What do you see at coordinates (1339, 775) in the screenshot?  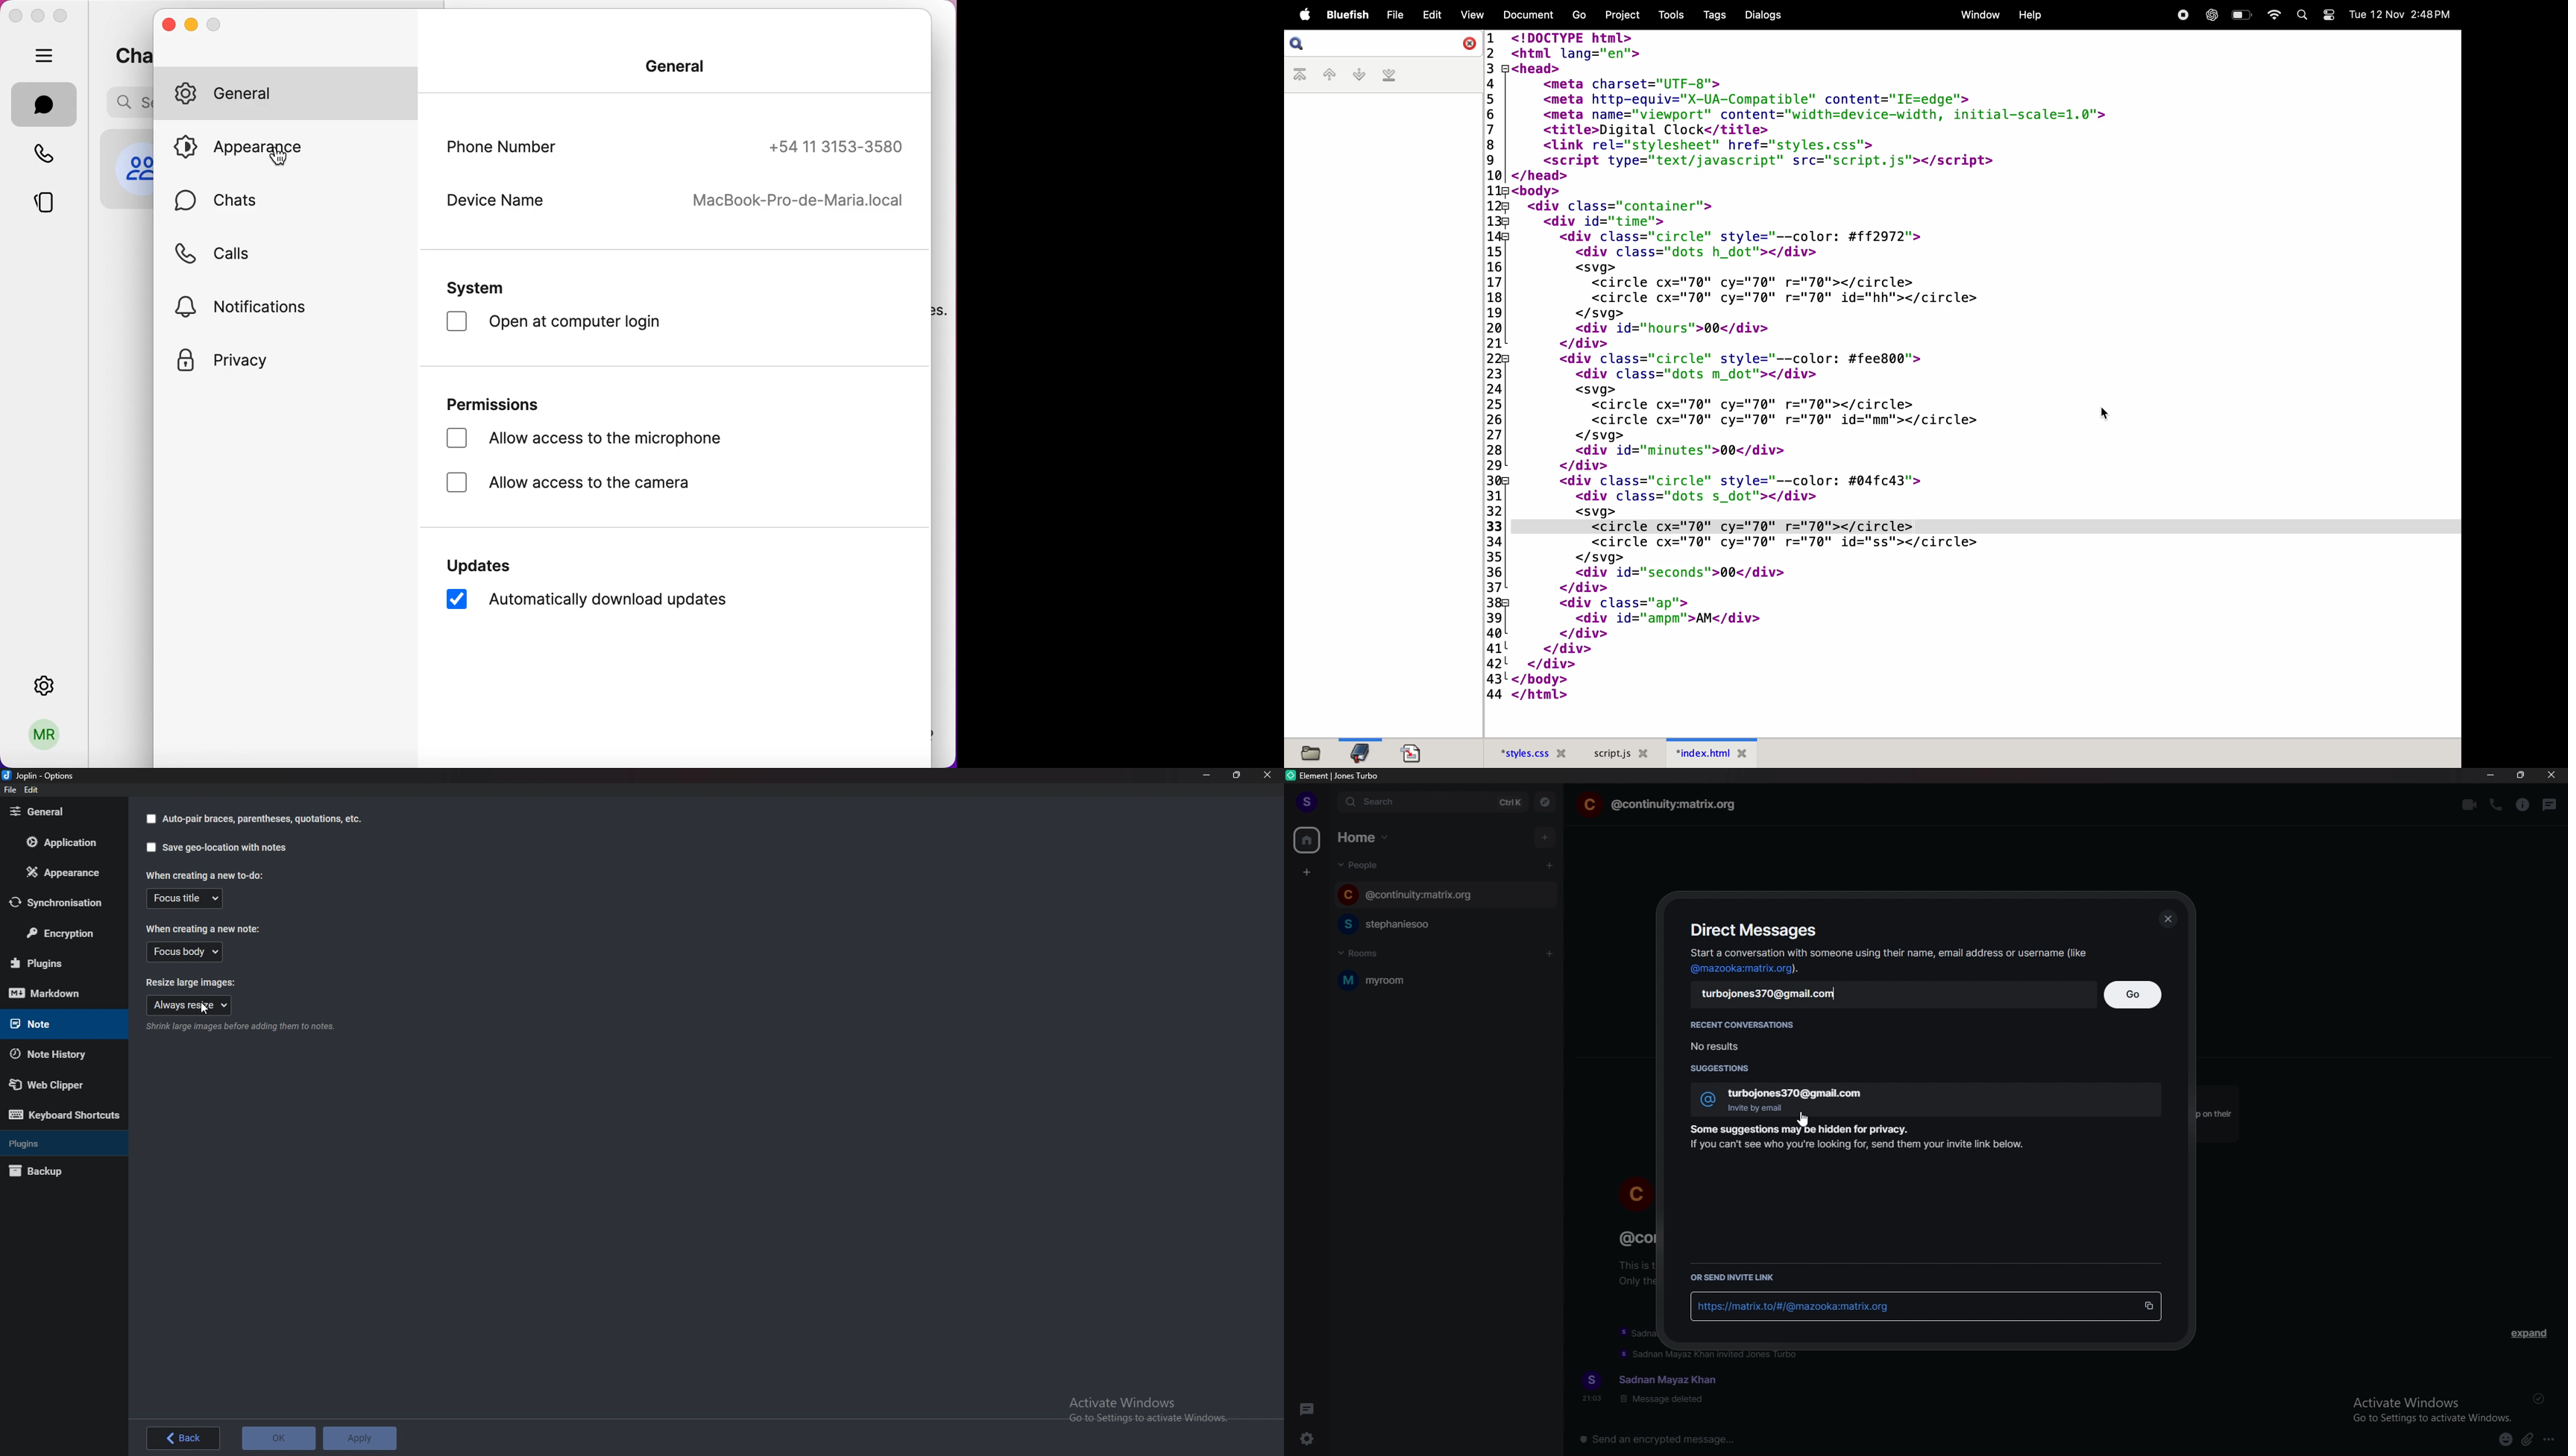 I see `element` at bounding box center [1339, 775].